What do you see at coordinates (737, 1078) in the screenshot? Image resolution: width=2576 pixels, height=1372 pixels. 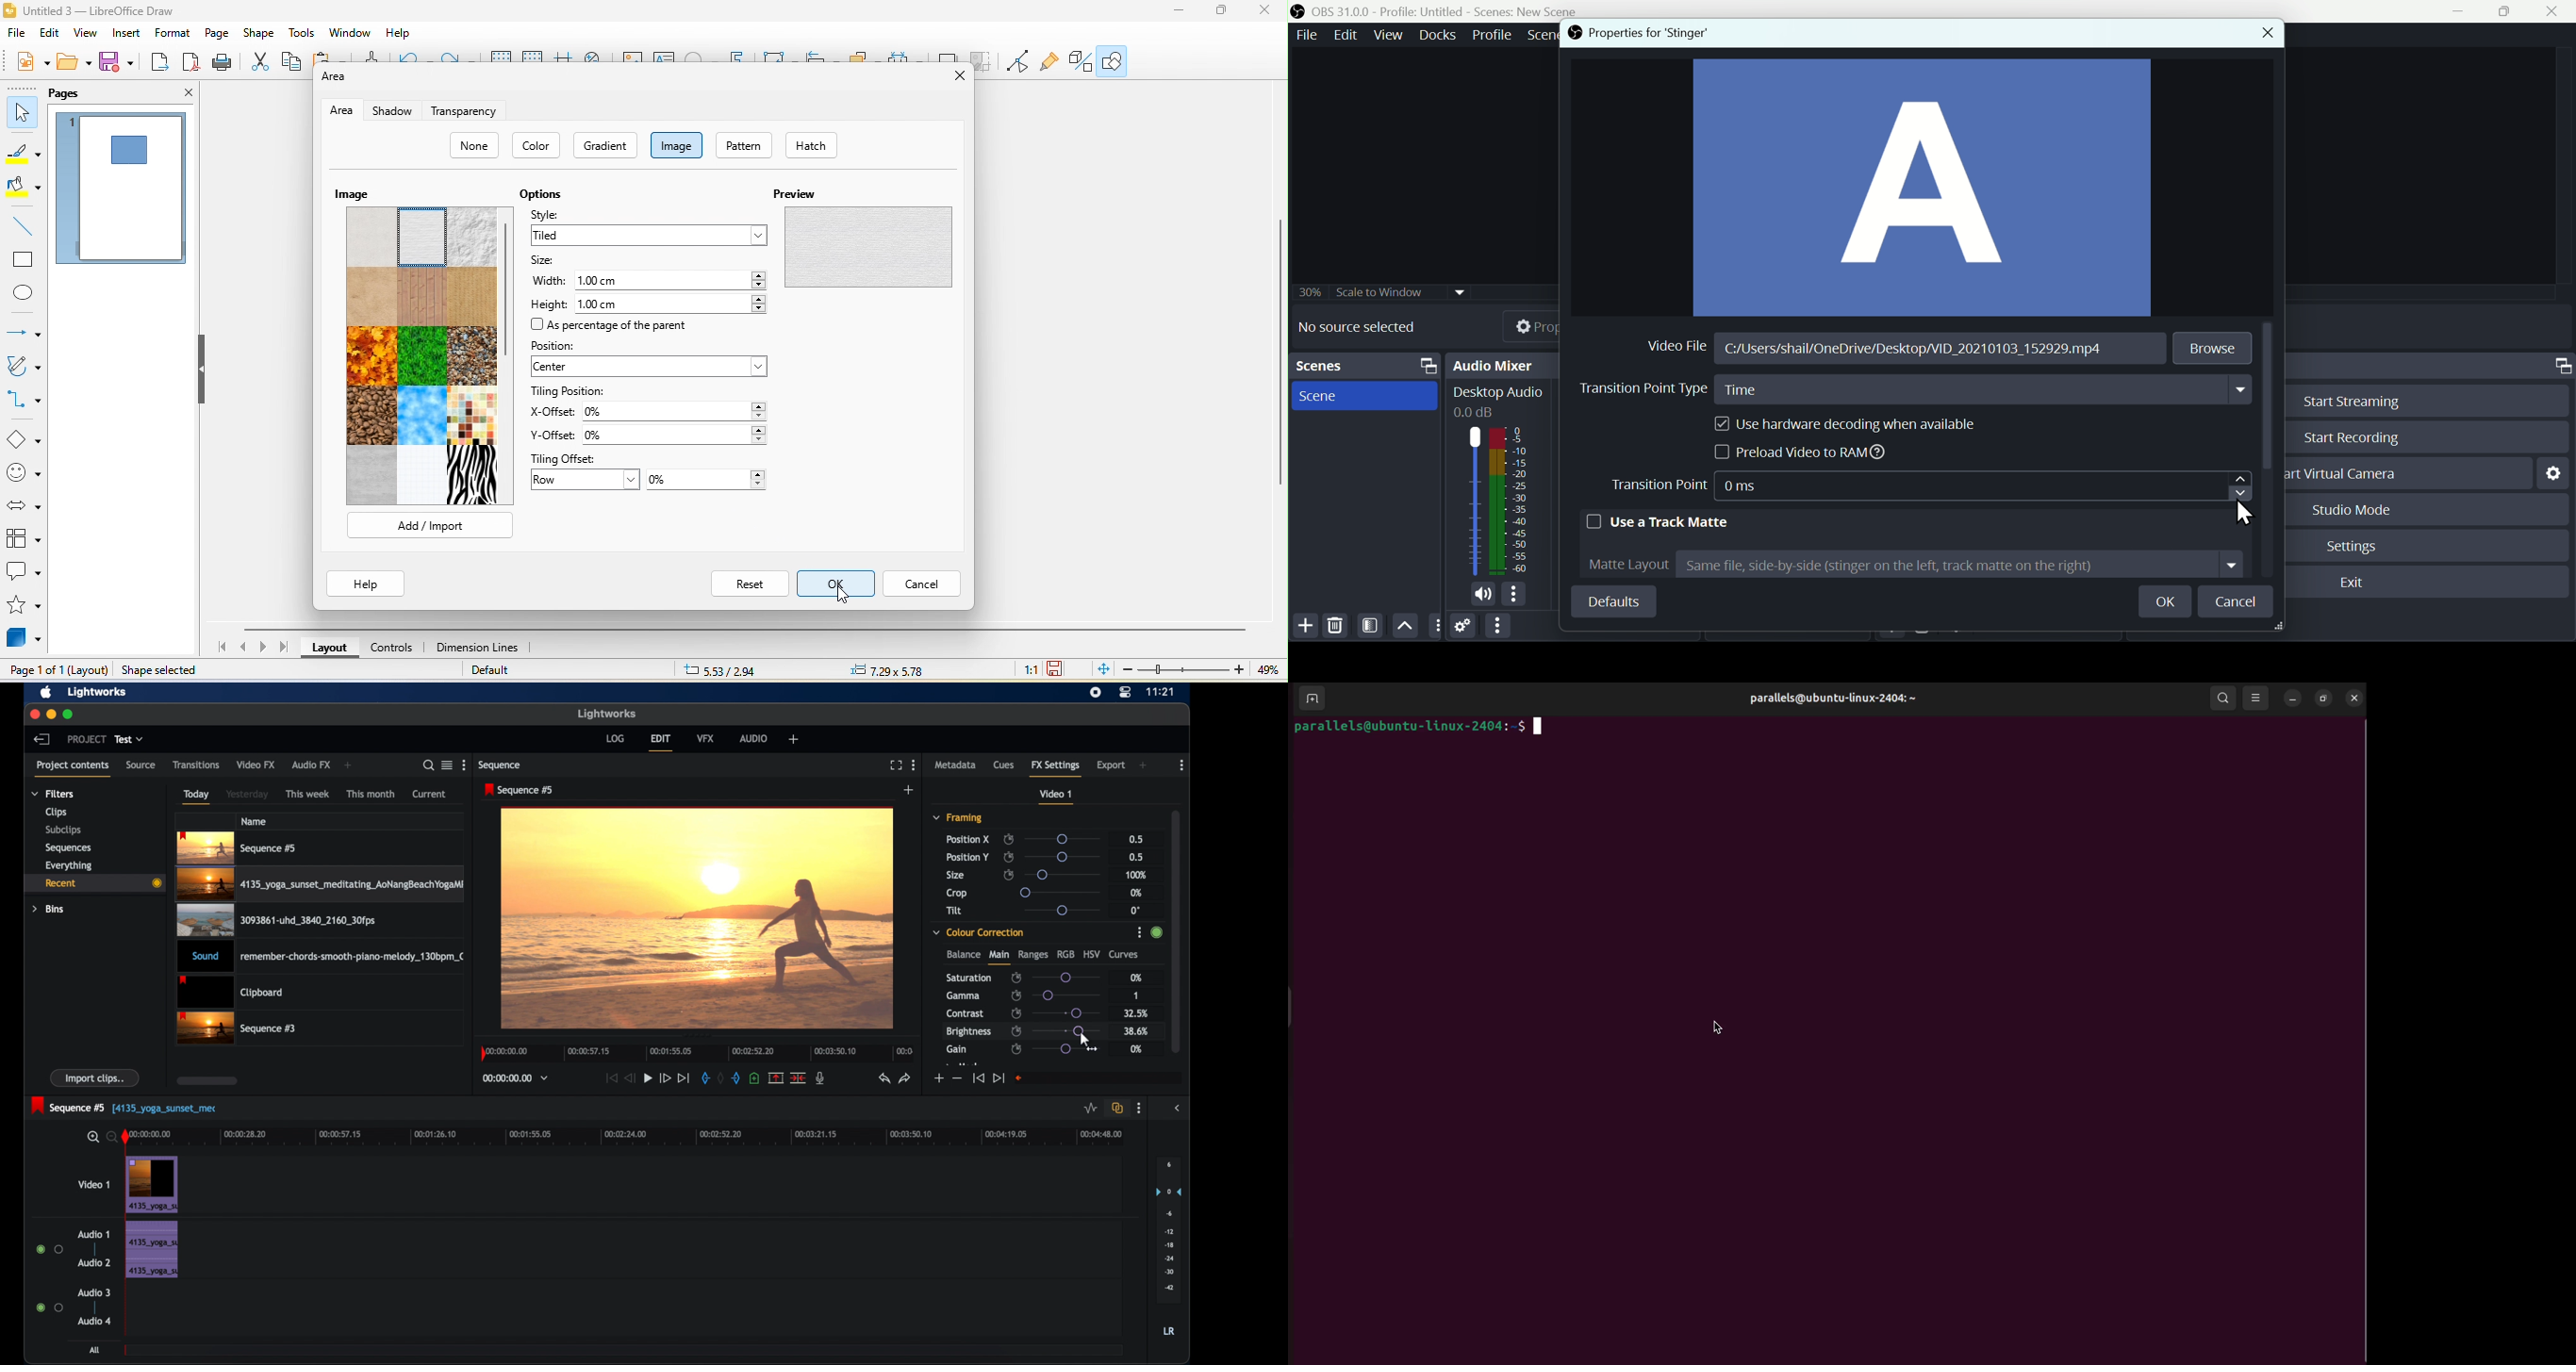 I see `out mark` at bounding box center [737, 1078].